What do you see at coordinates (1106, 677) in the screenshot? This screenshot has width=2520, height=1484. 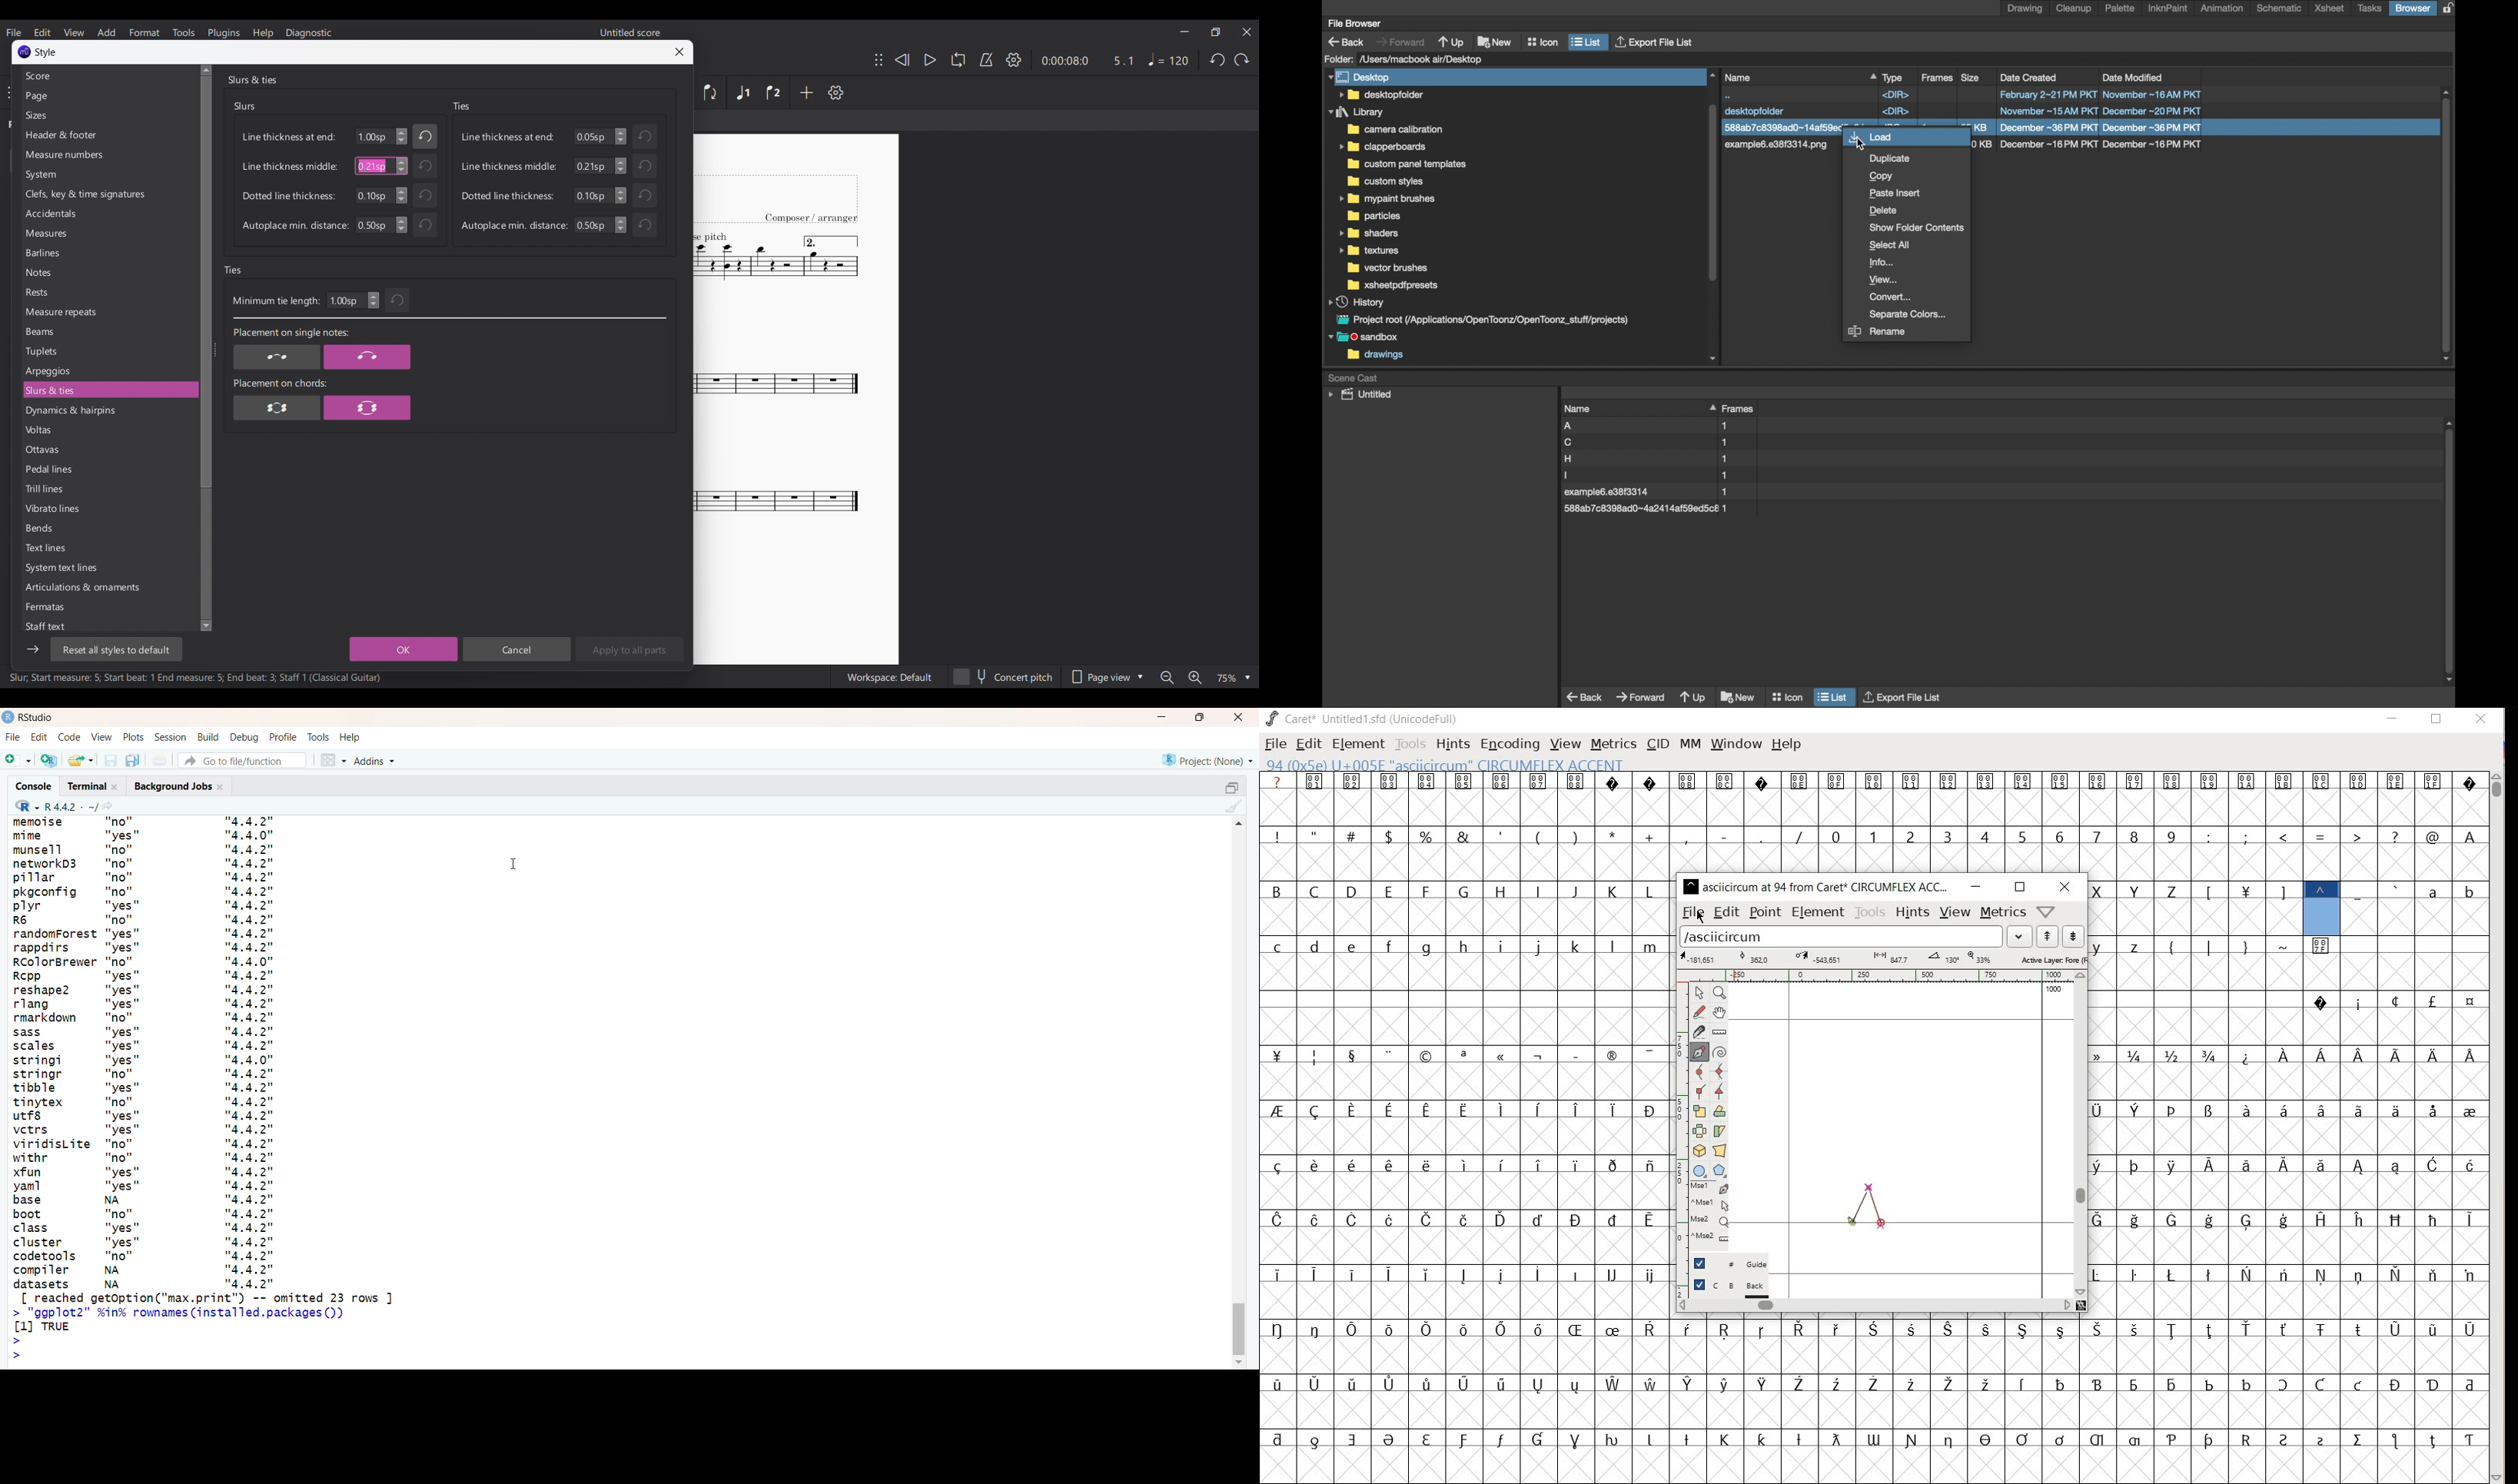 I see `Page view options` at bounding box center [1106, 677].